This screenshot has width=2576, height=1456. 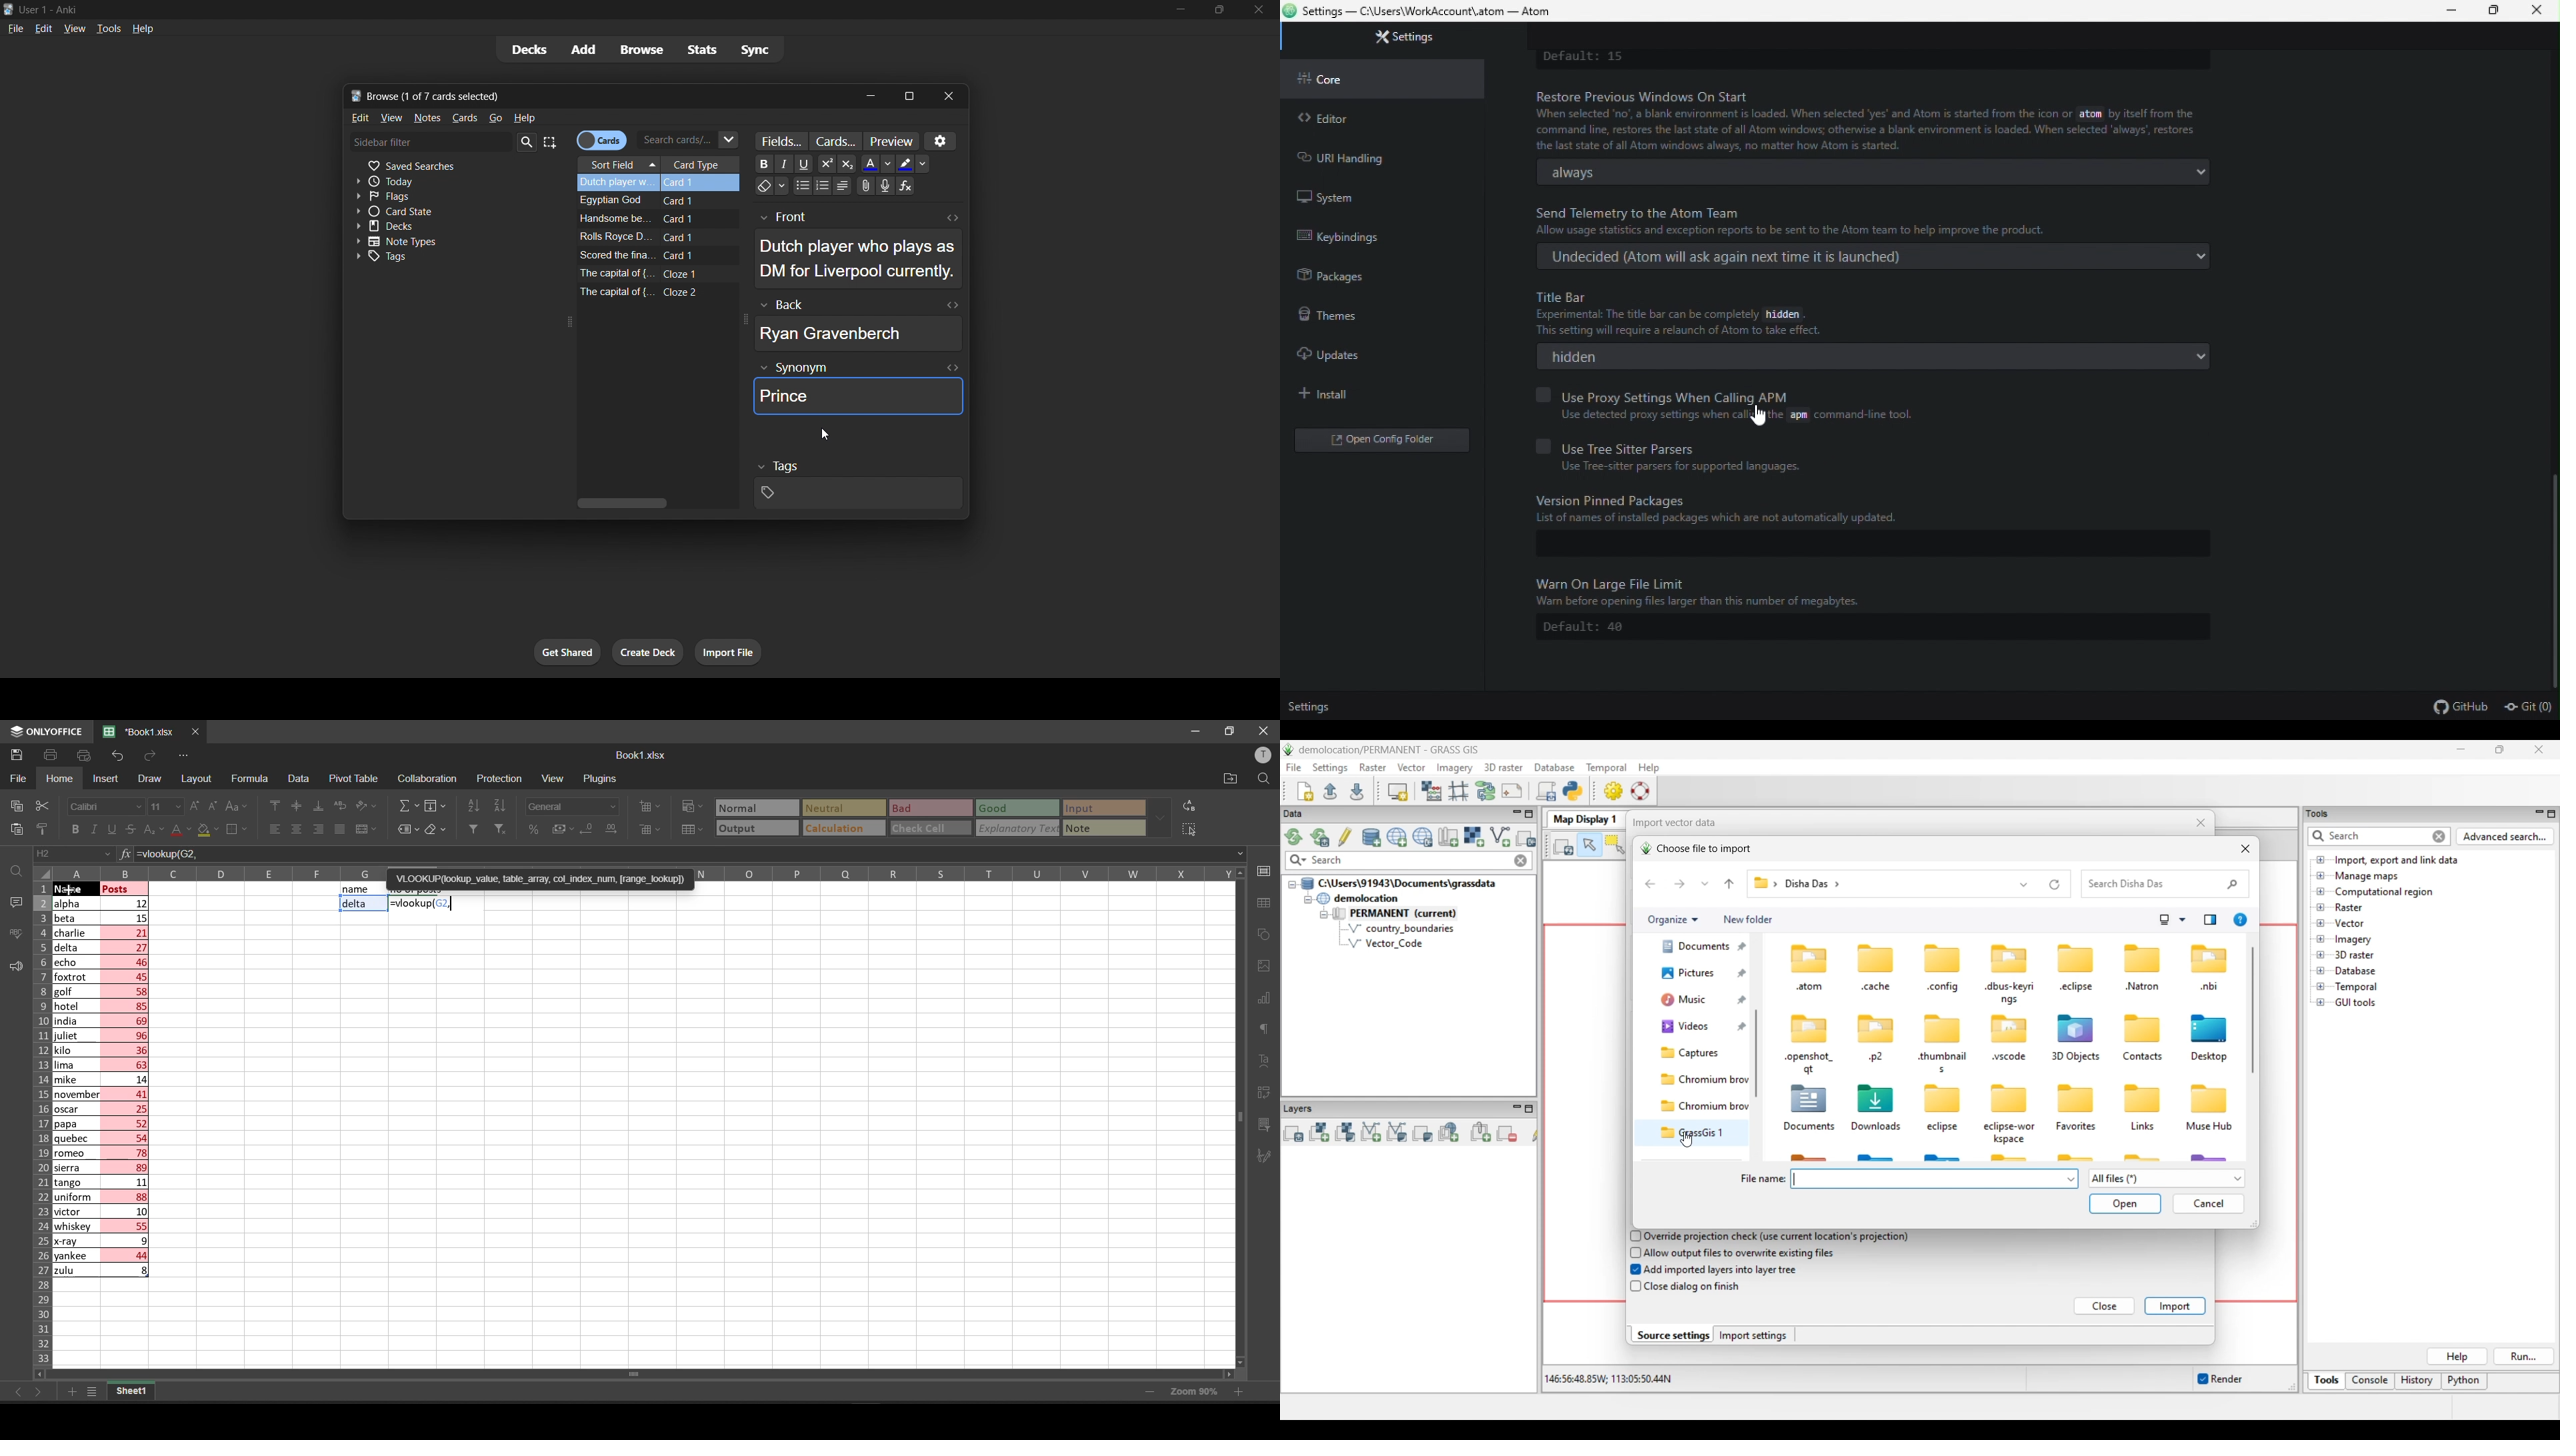 I want to click on minimize, so click(x=869, y=96).